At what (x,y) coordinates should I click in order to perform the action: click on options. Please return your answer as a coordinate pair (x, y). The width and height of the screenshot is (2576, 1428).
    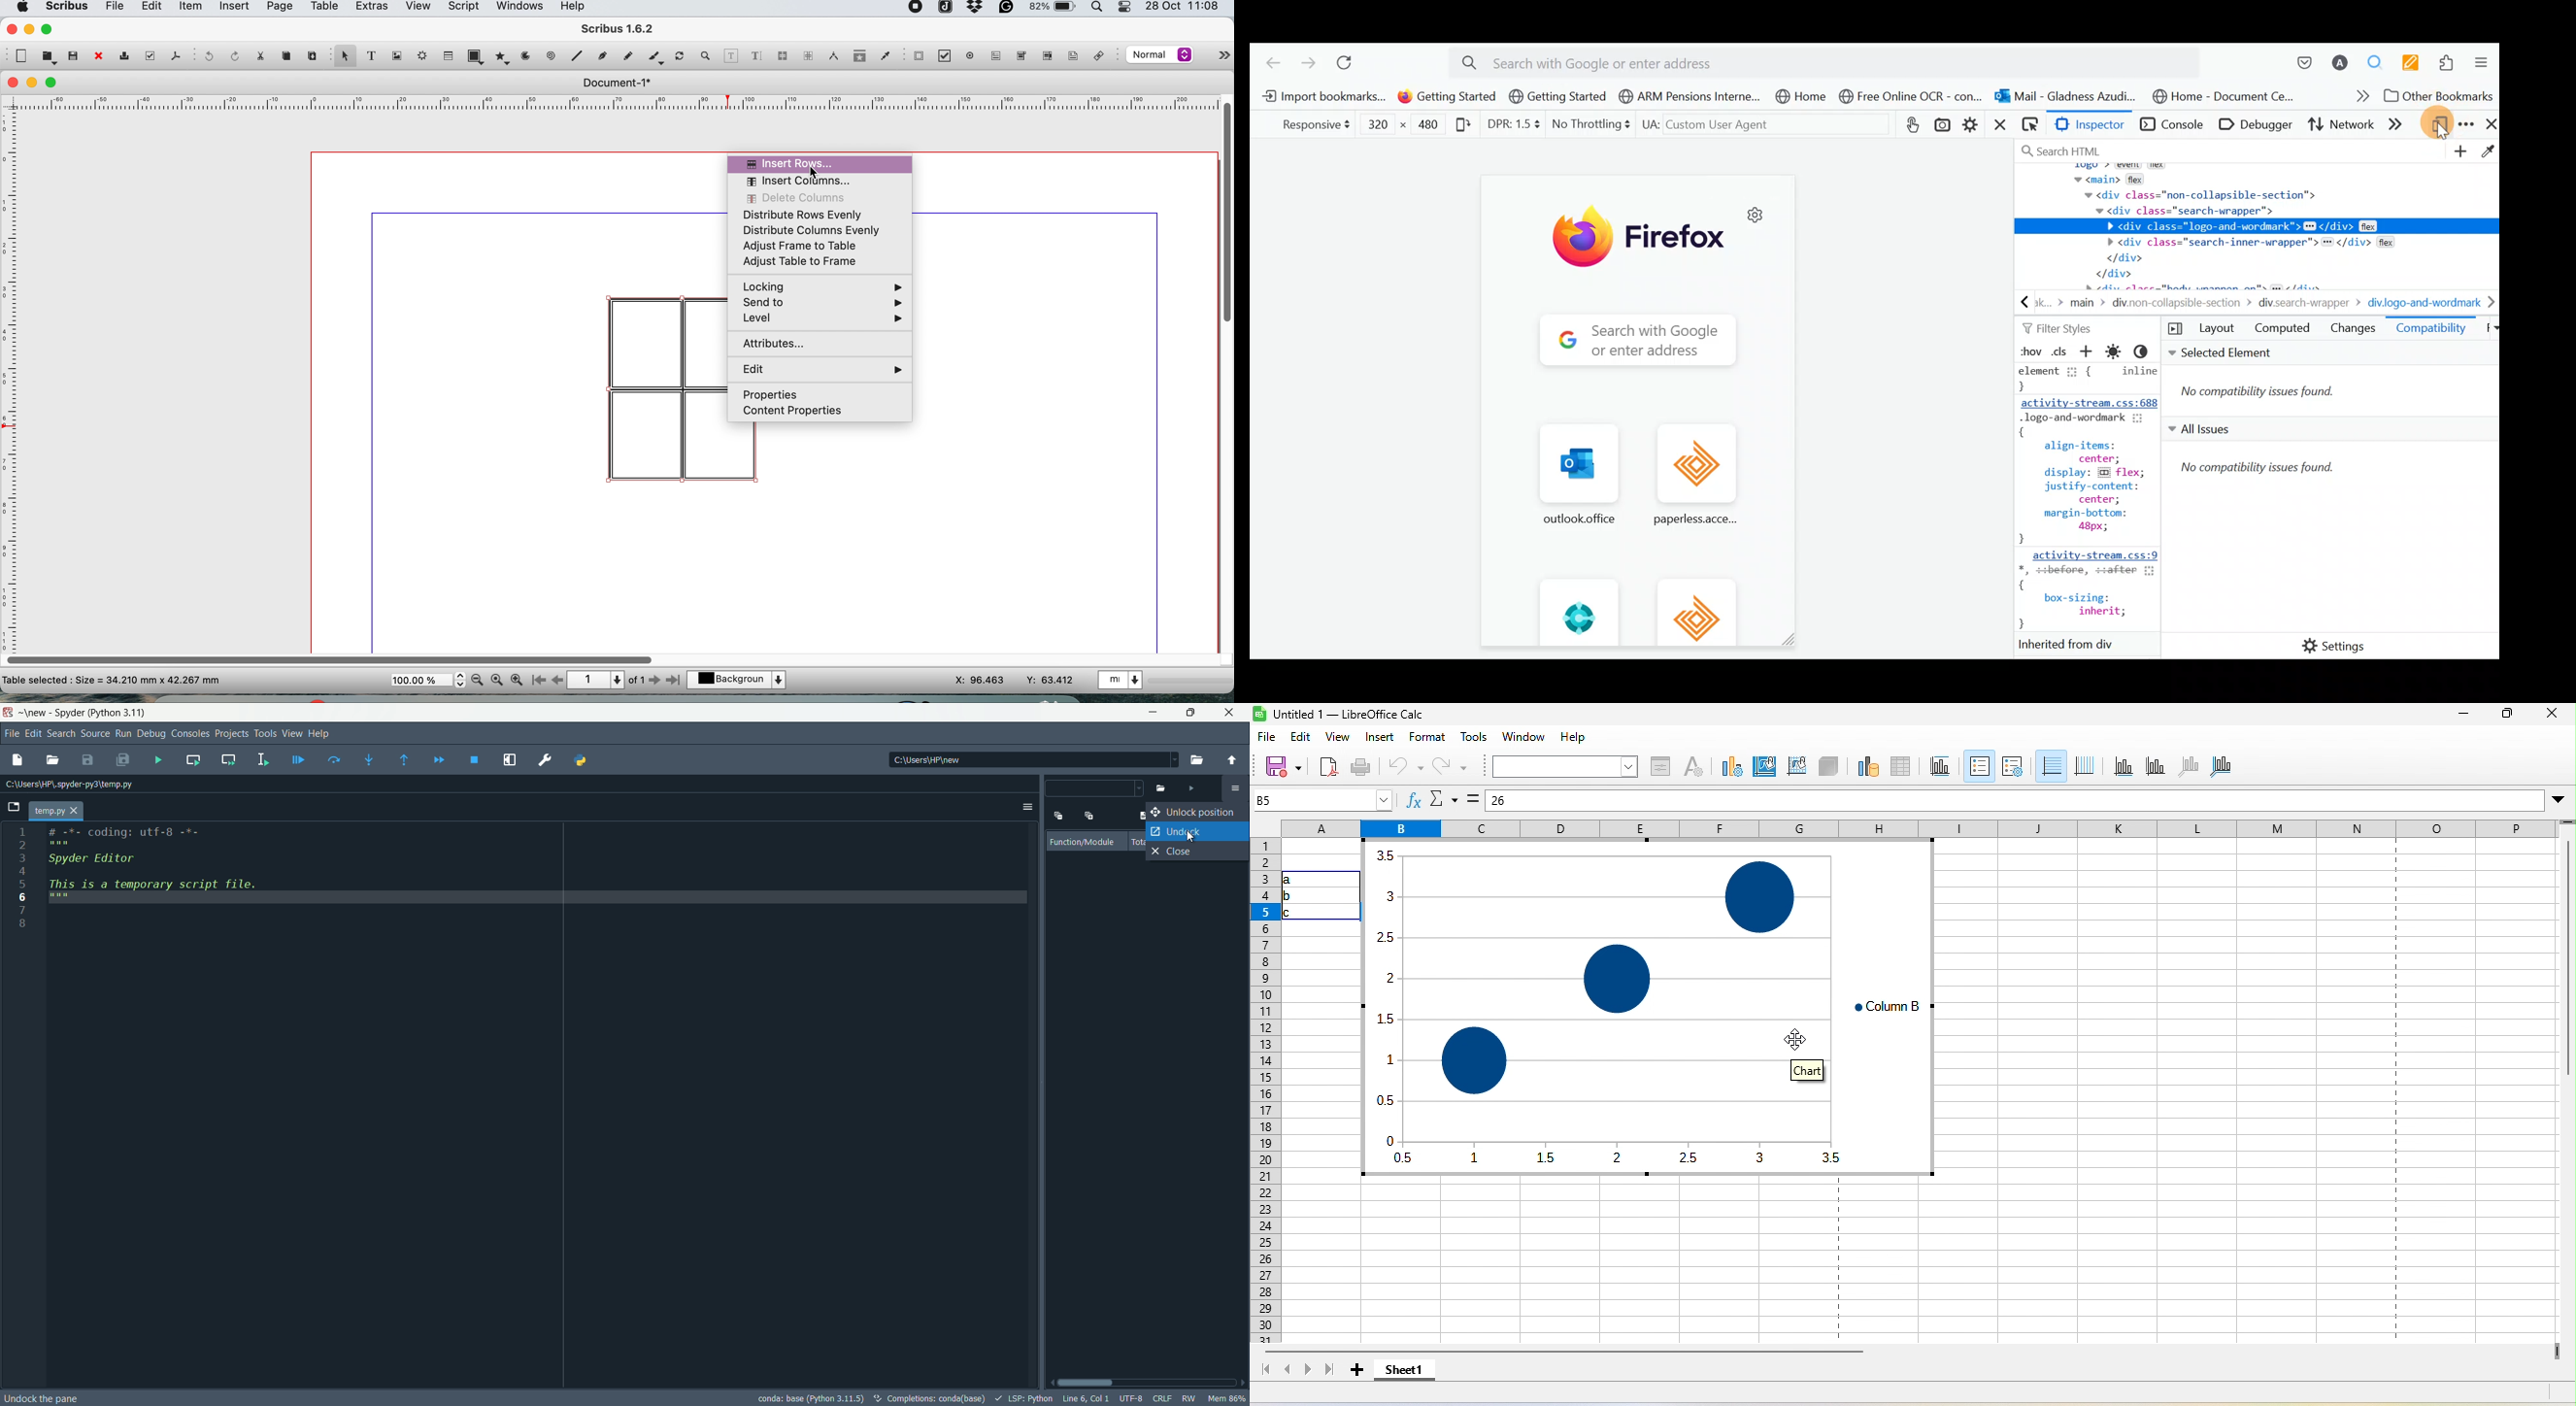
    Looking at the image, I should click on (1028, 807).